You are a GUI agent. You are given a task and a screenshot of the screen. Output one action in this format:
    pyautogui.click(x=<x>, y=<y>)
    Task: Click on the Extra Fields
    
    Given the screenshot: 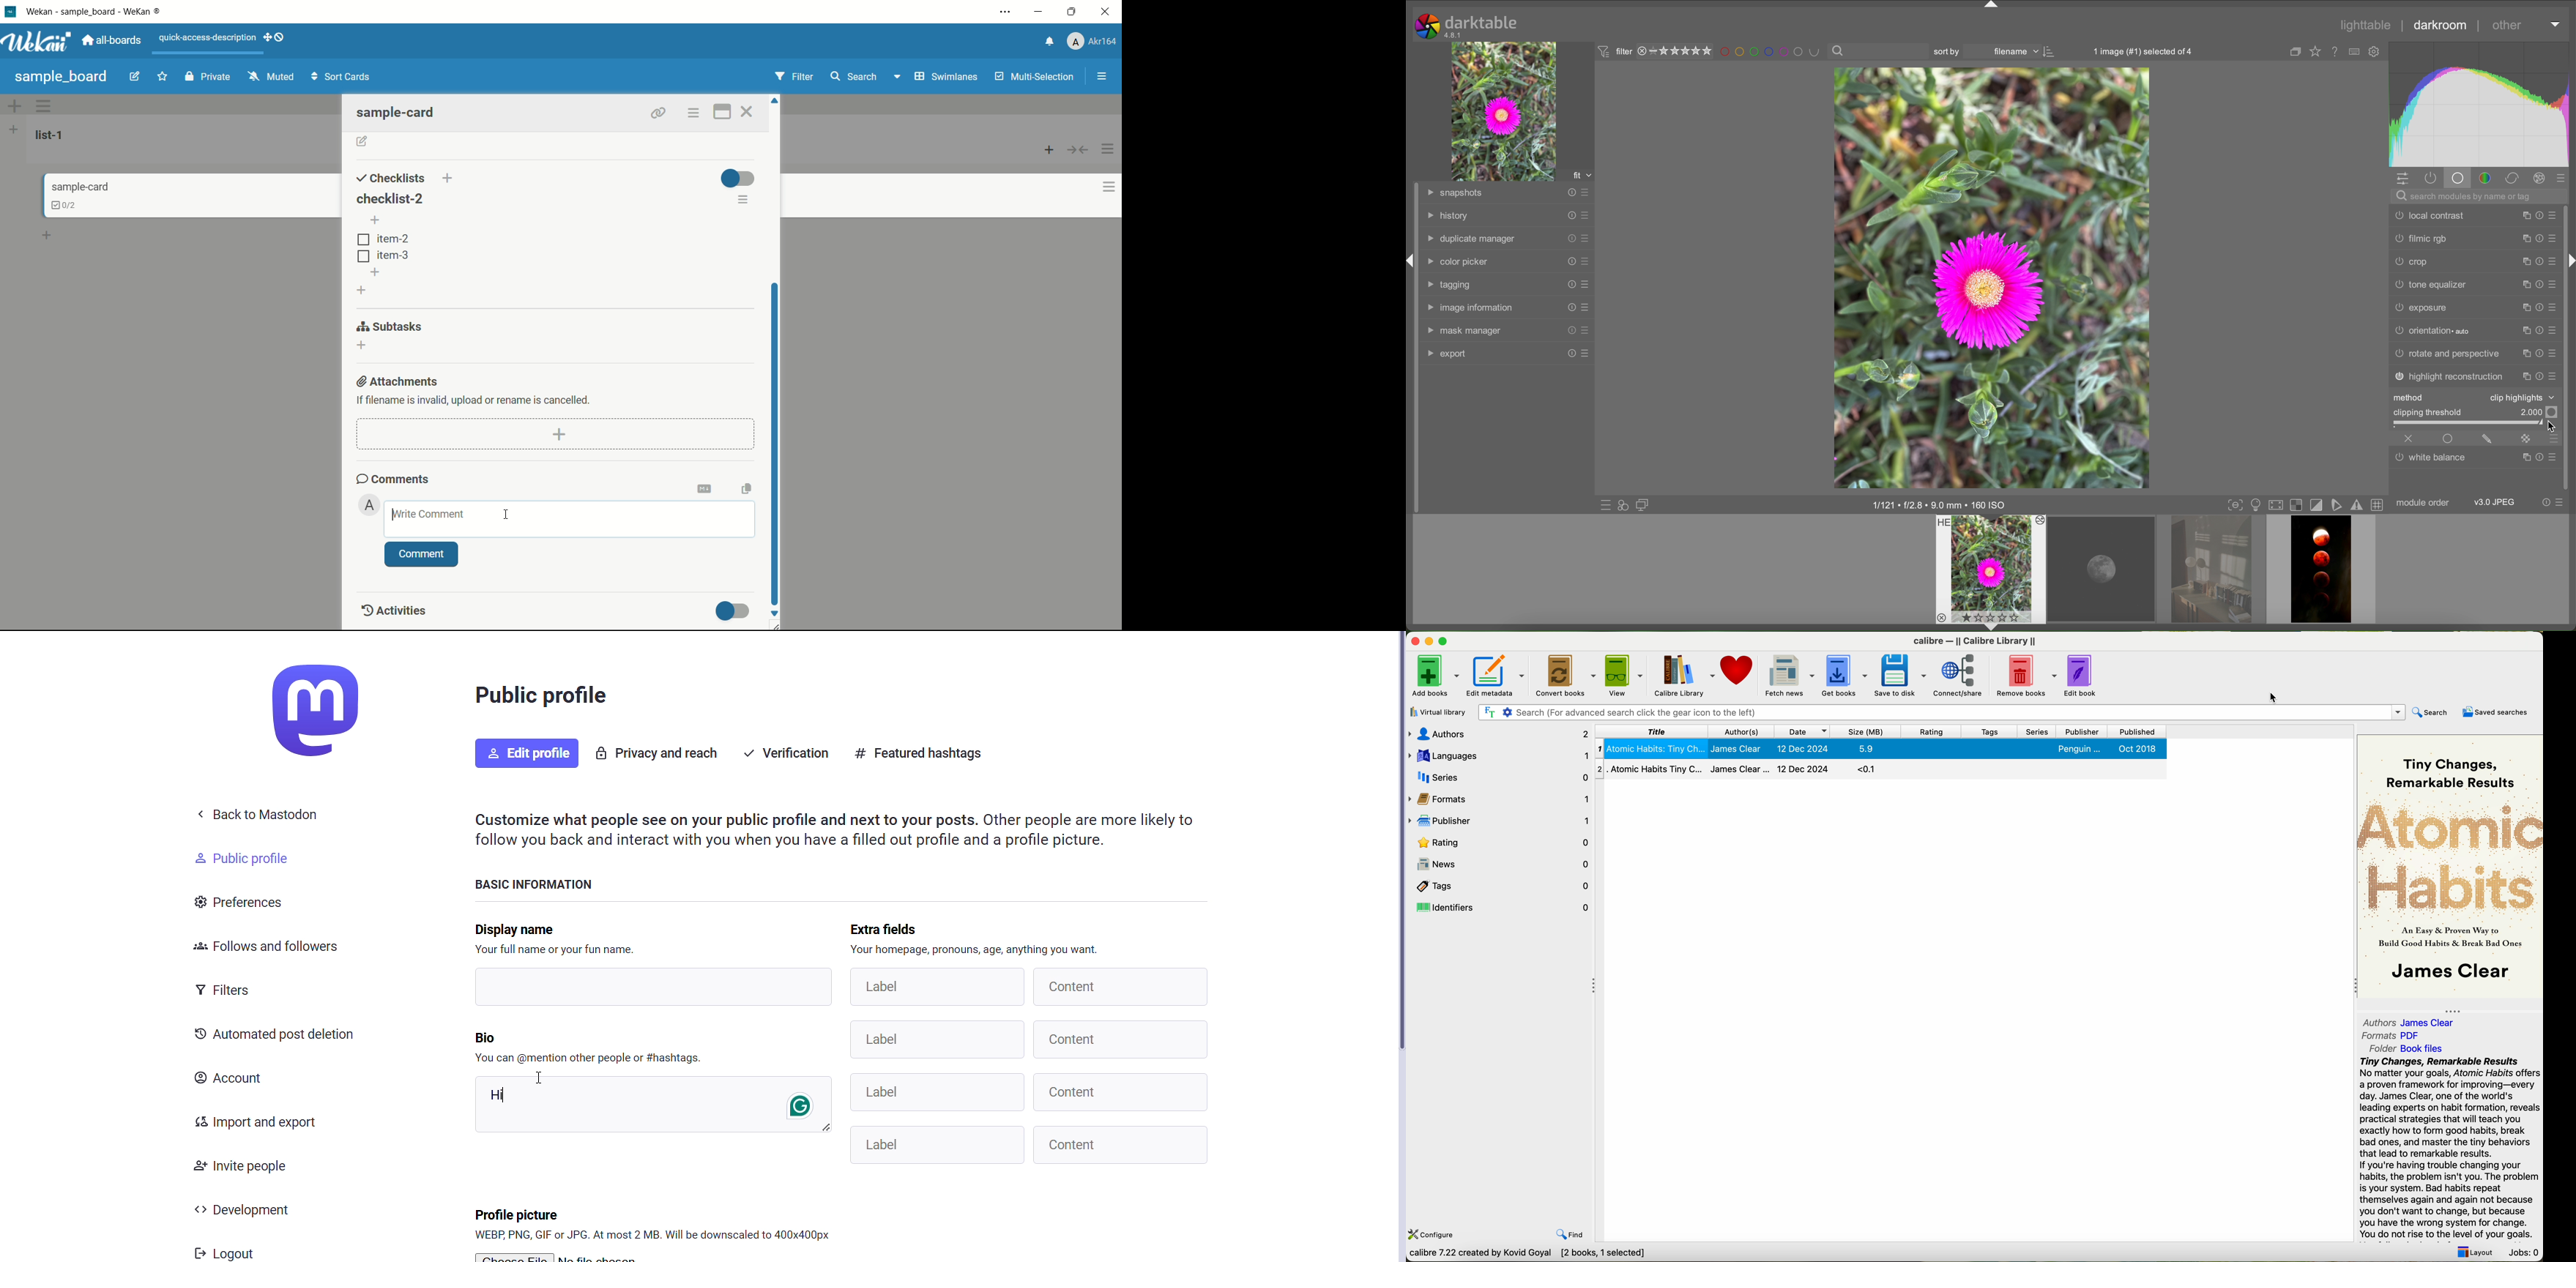 What is the action you would take?
    pyautogui.click(x=903, y=925)
    